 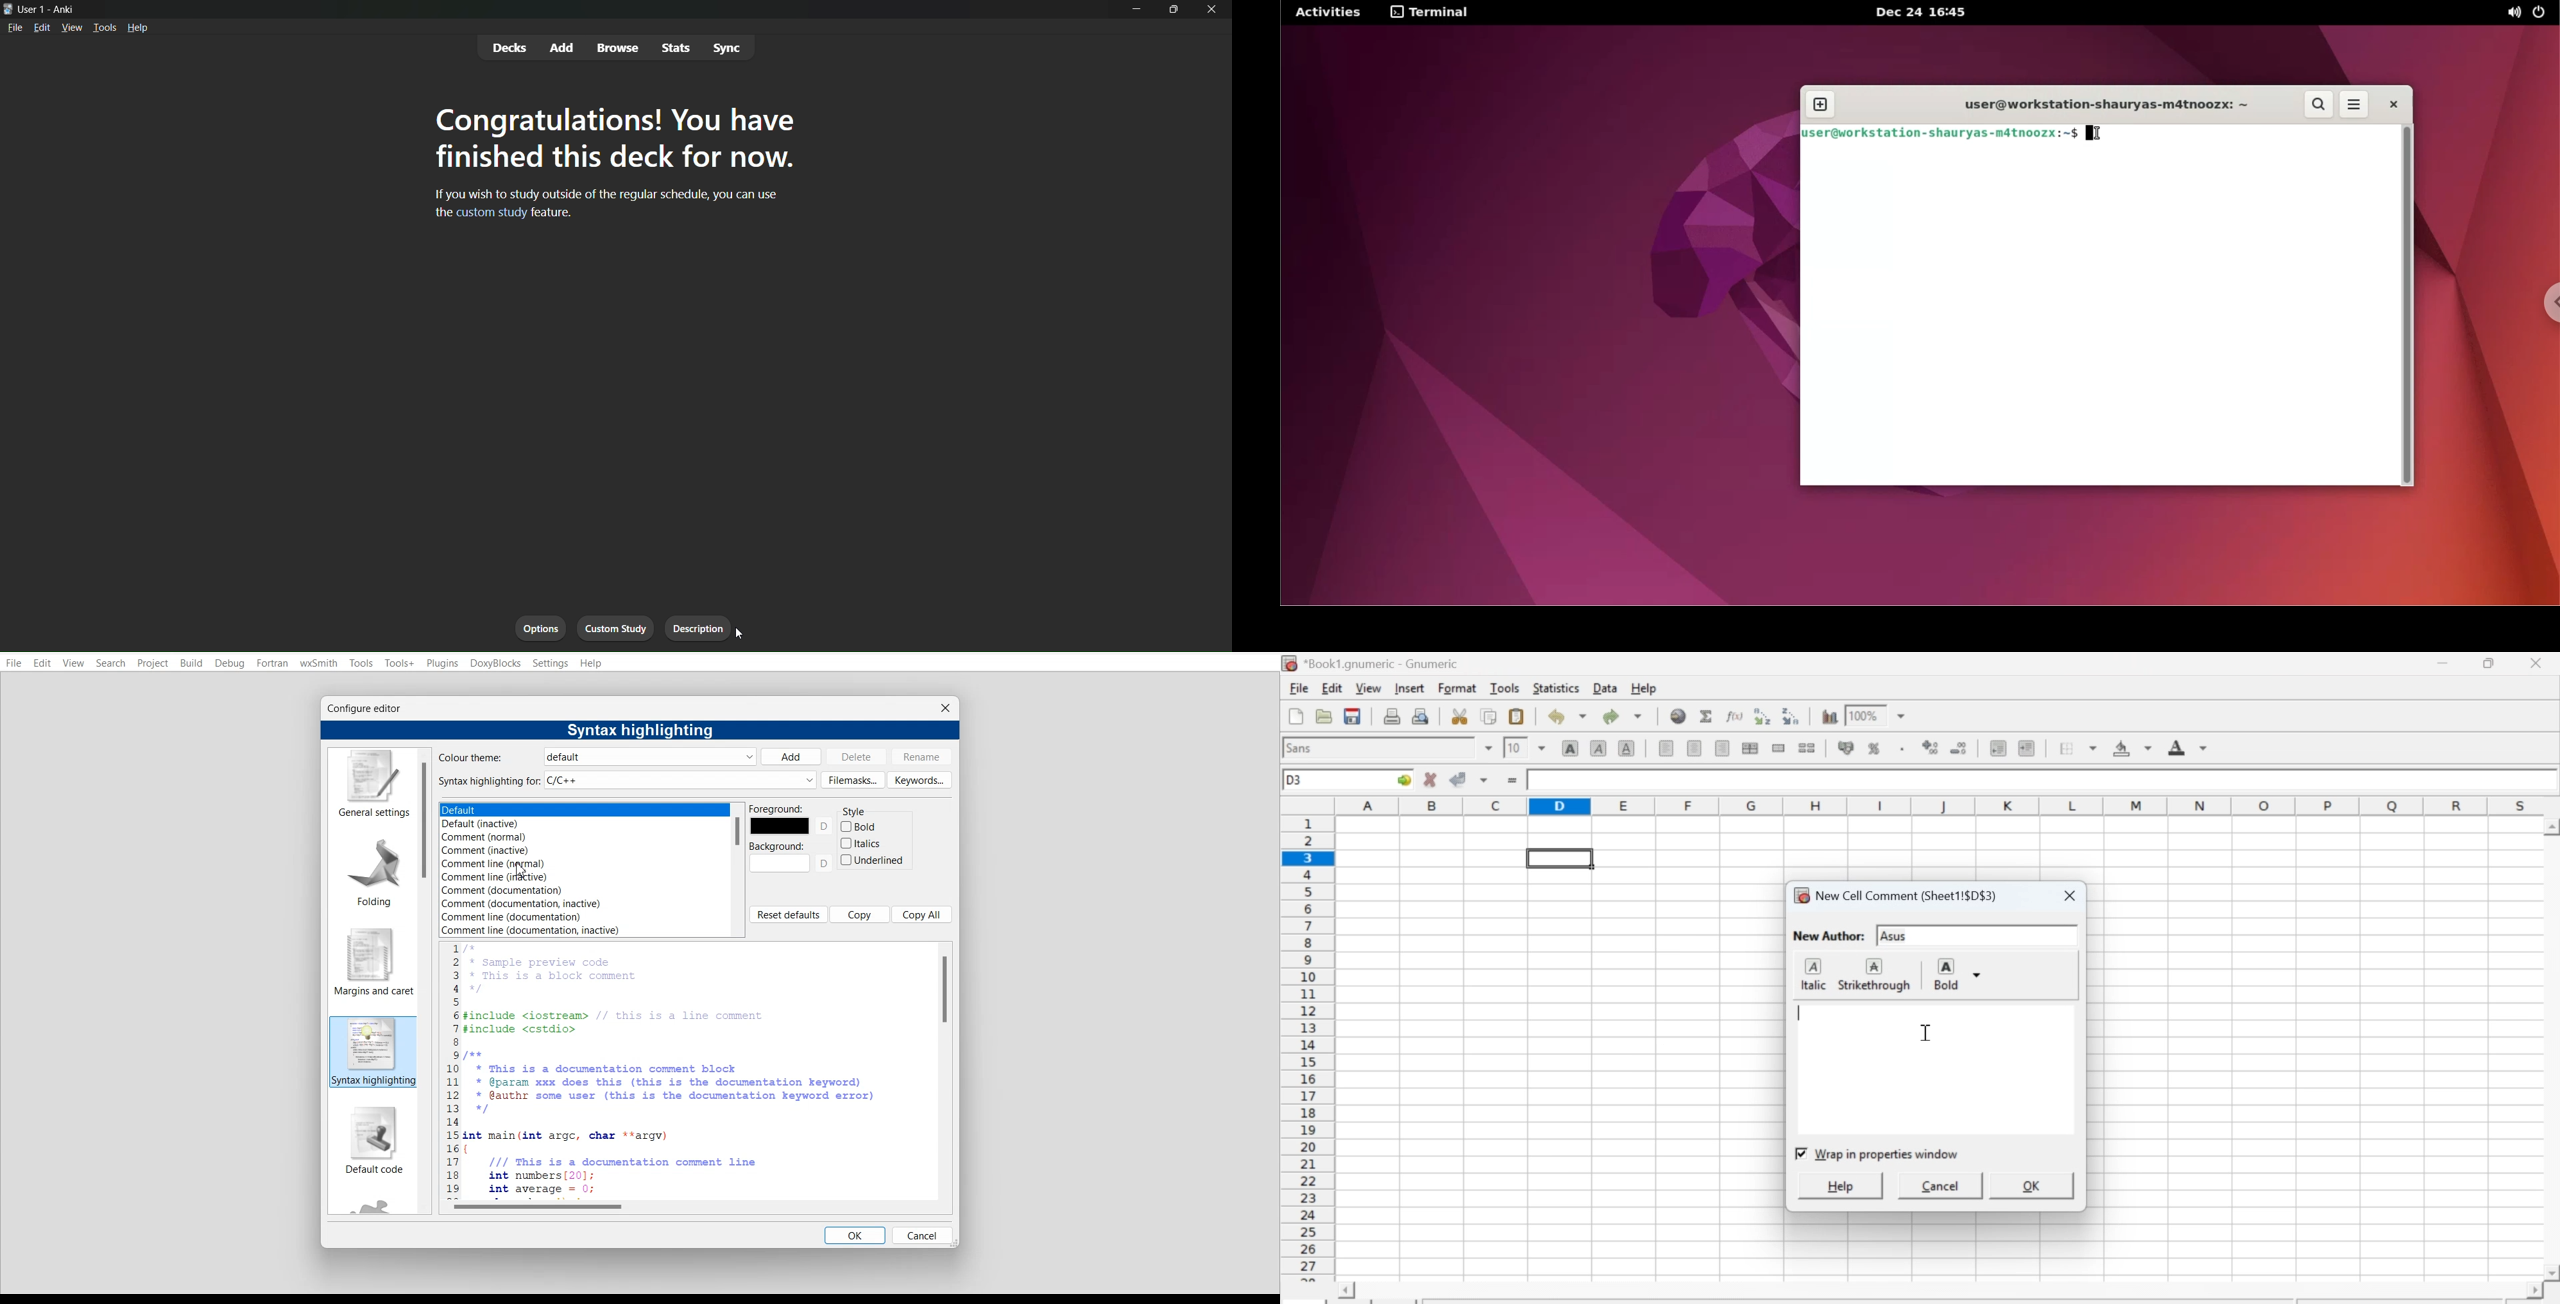 I want to click on Increase indent, so click(x=2031, y=748).